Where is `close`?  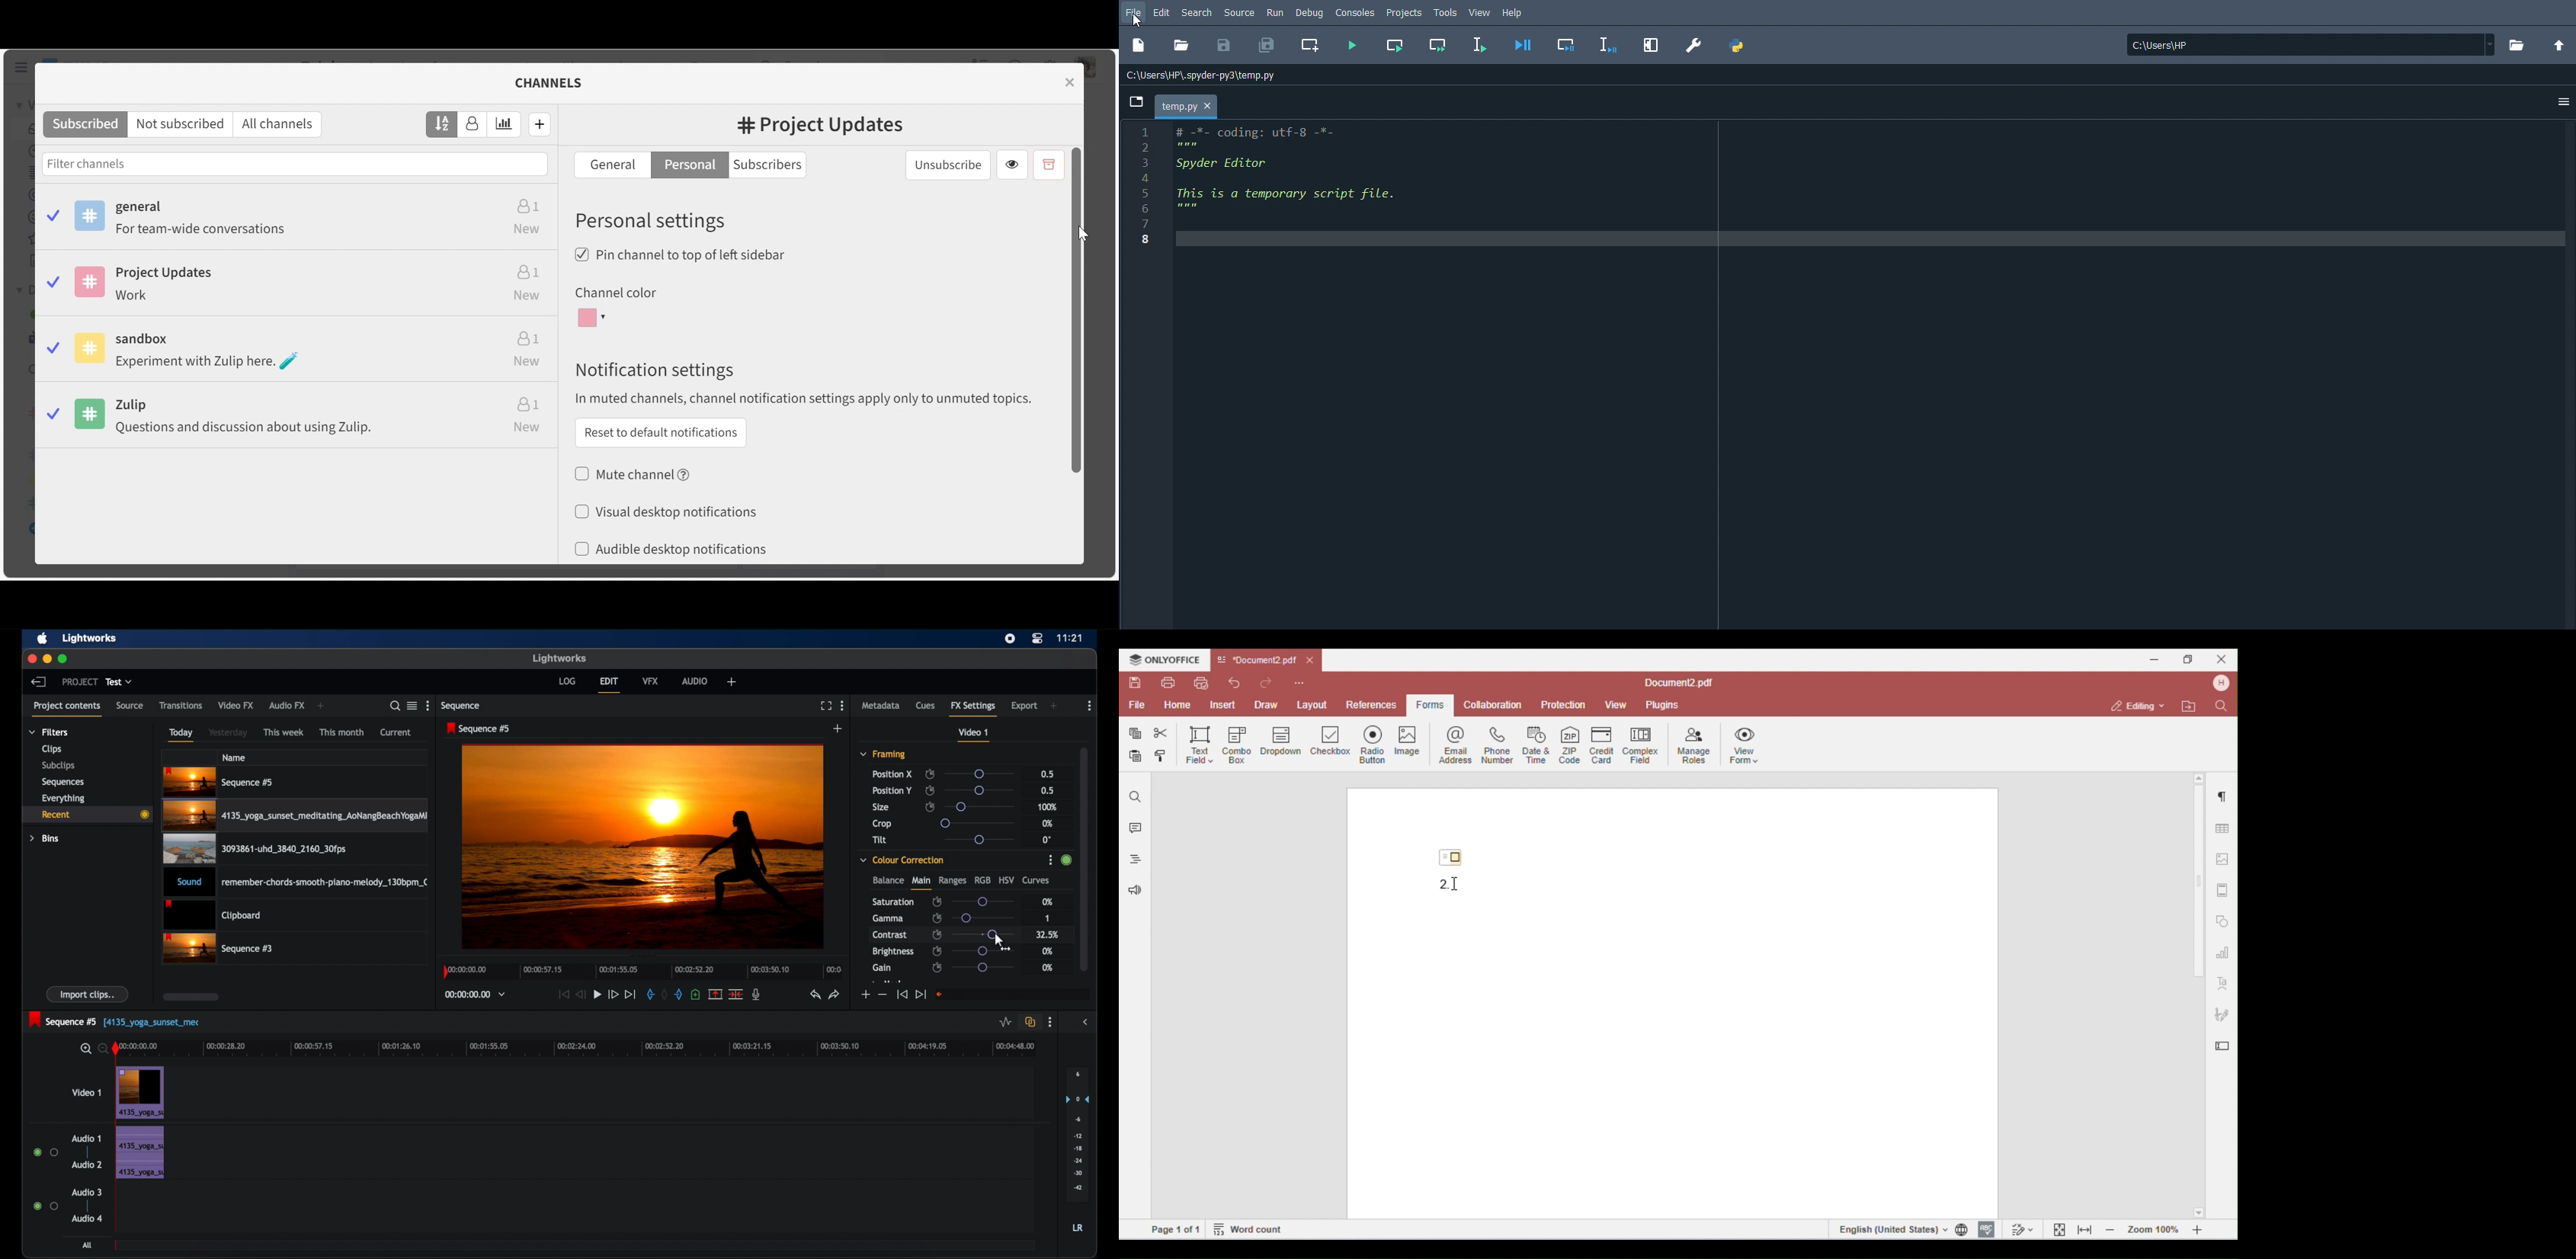 close is located at coordinates (31, 658).